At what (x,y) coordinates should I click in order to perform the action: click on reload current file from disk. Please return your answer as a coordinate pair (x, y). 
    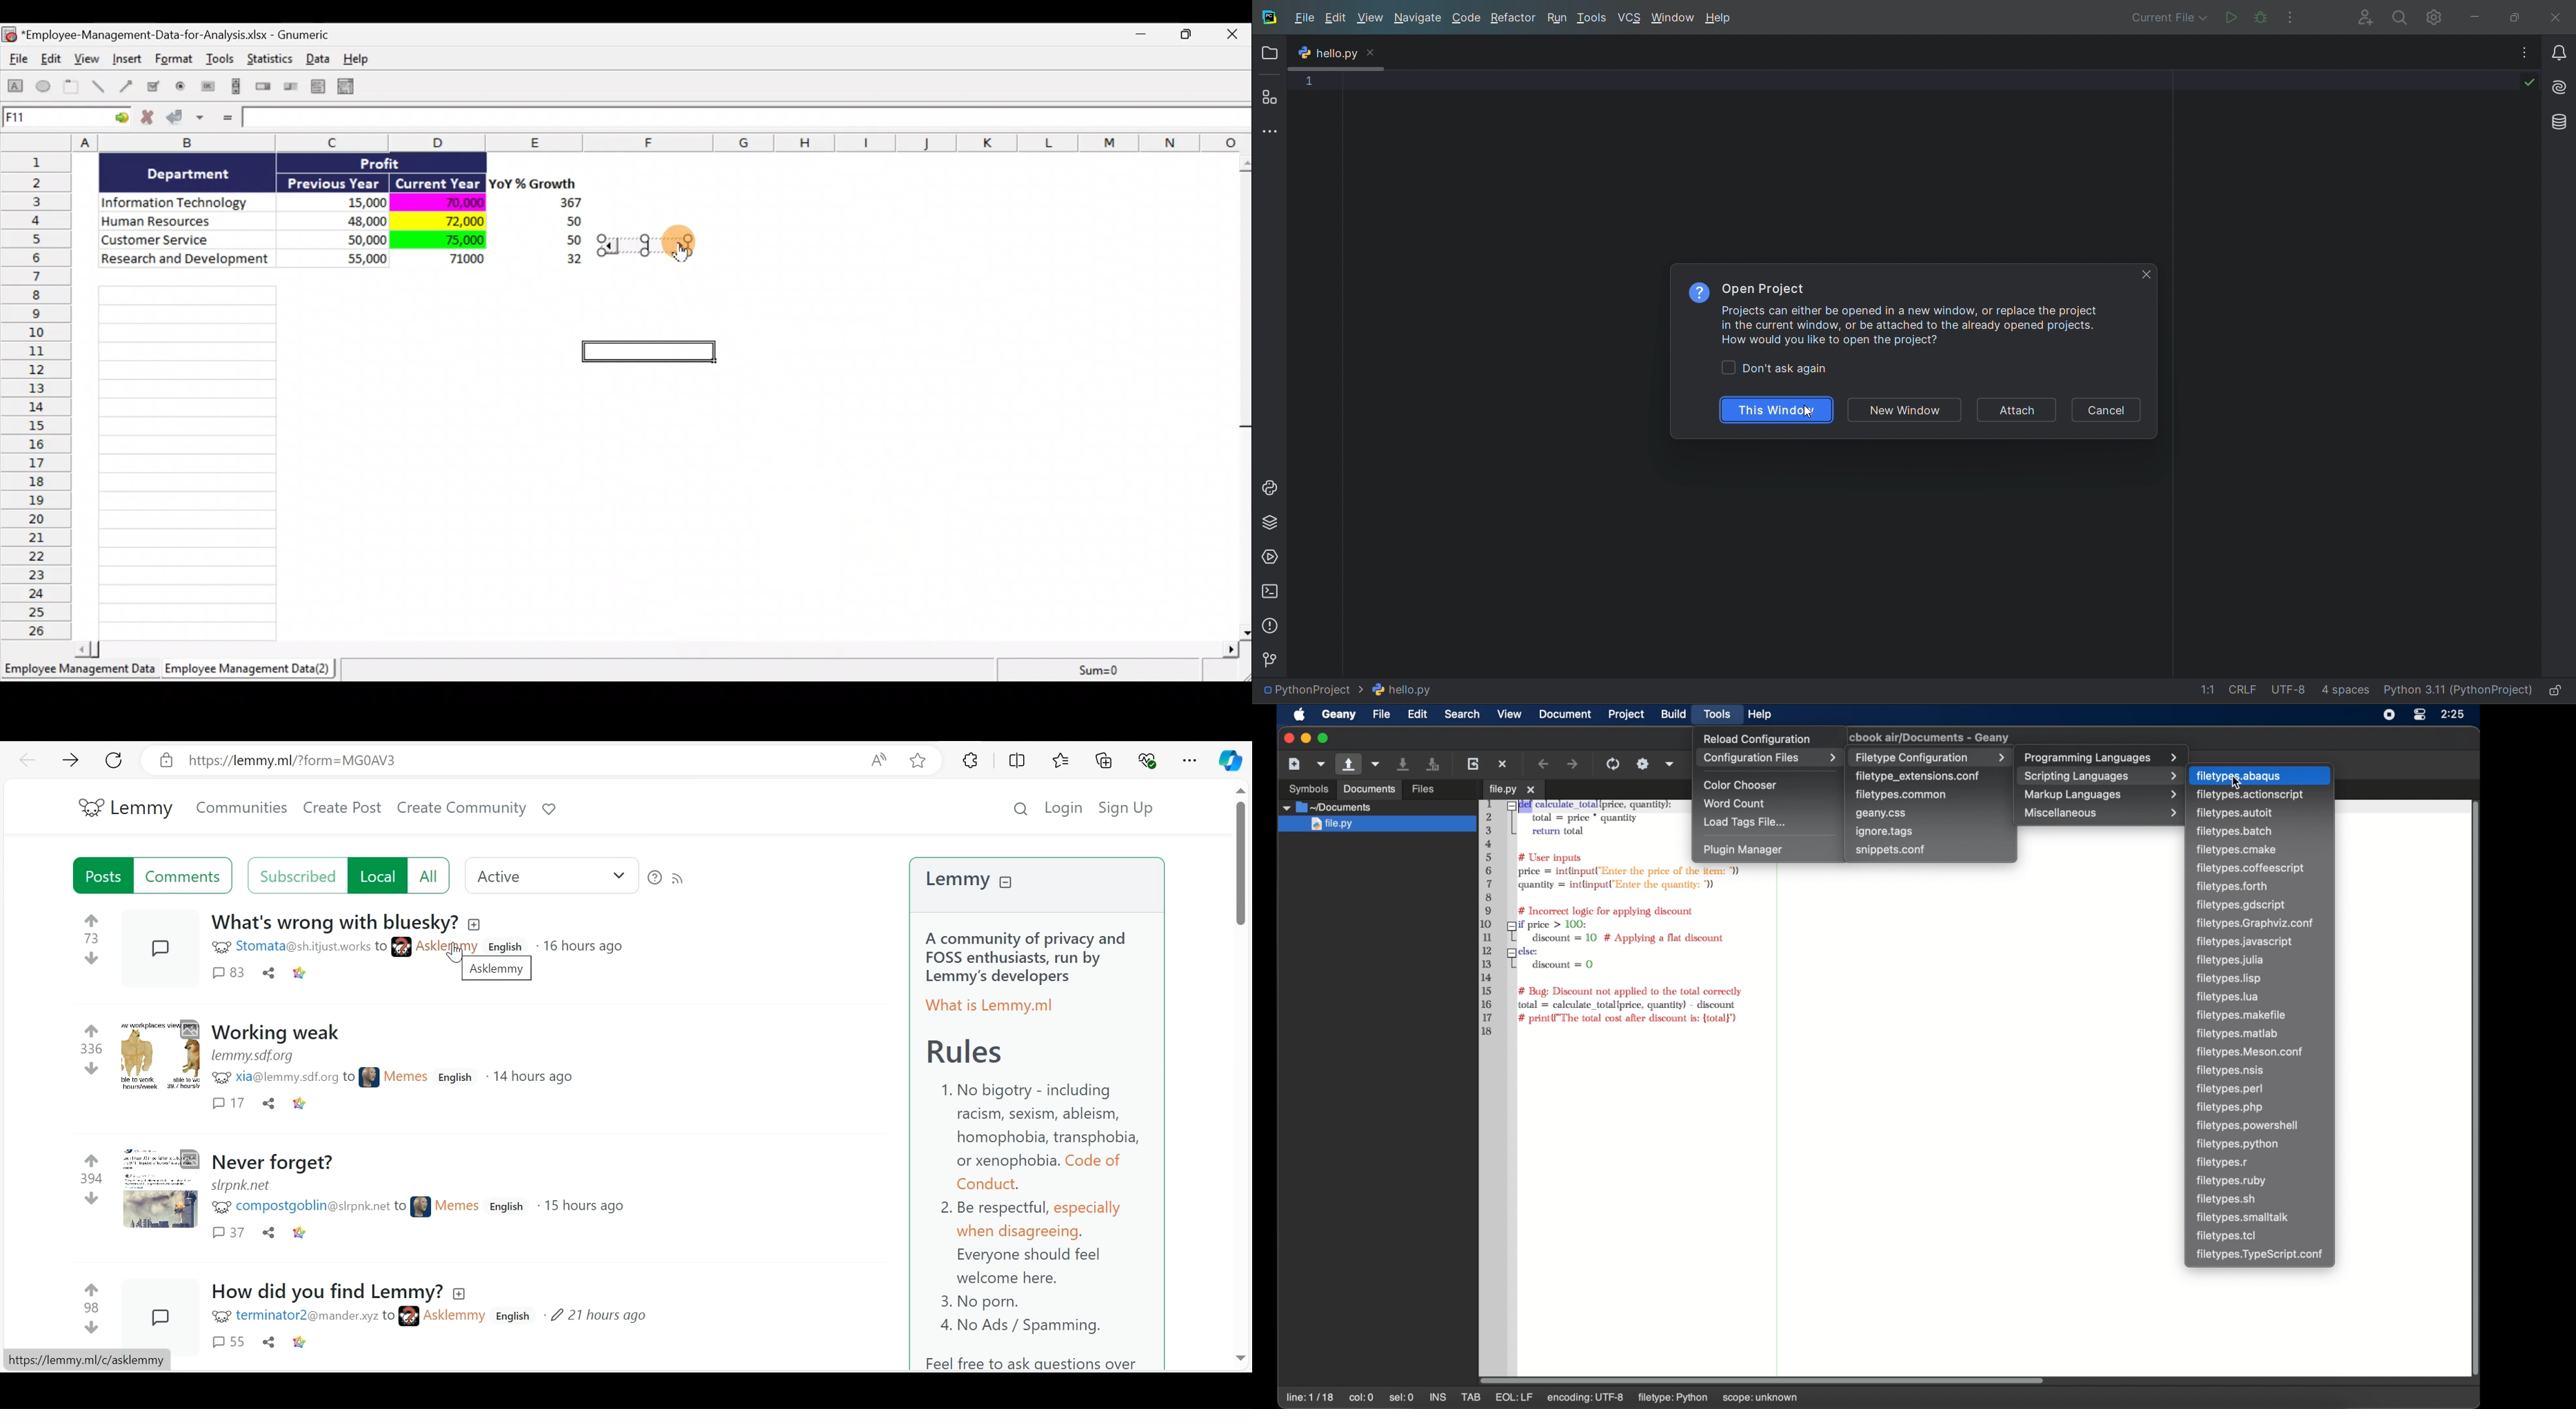
    Looking at the image, I should click on (1473, 763).